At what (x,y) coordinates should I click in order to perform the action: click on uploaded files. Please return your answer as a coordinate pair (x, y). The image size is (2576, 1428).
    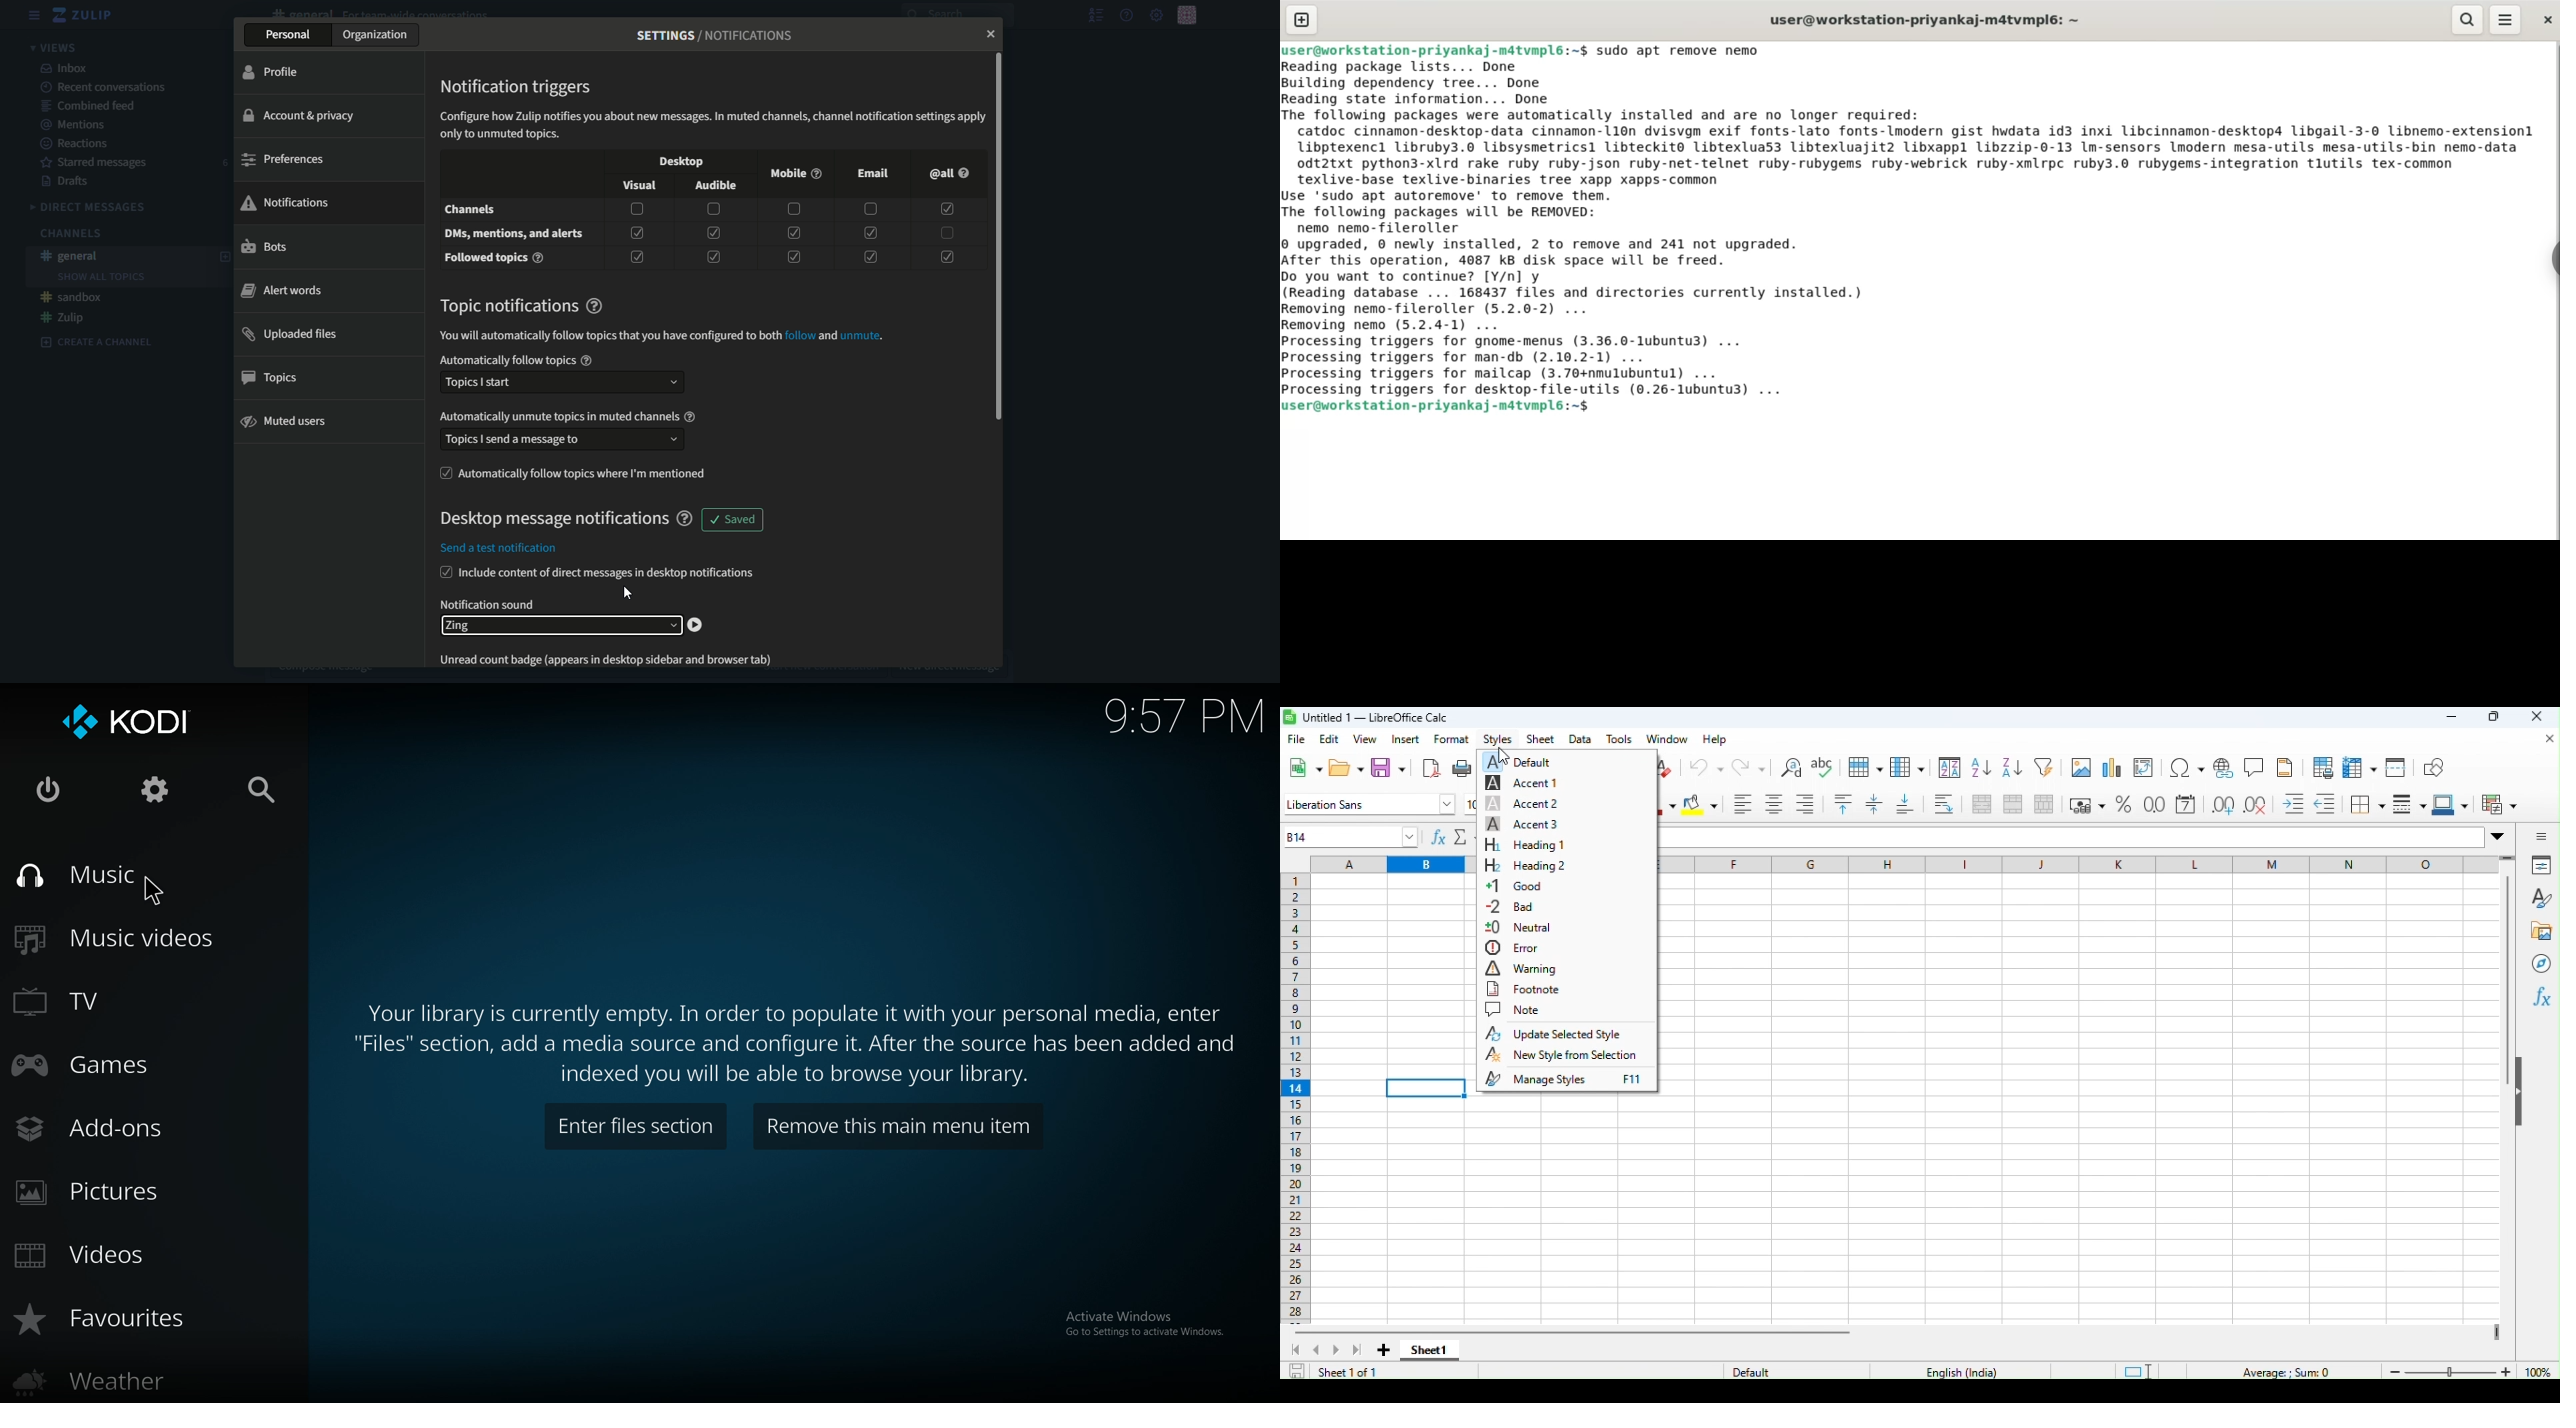
    Looking at the image, I should click on (293, 335).